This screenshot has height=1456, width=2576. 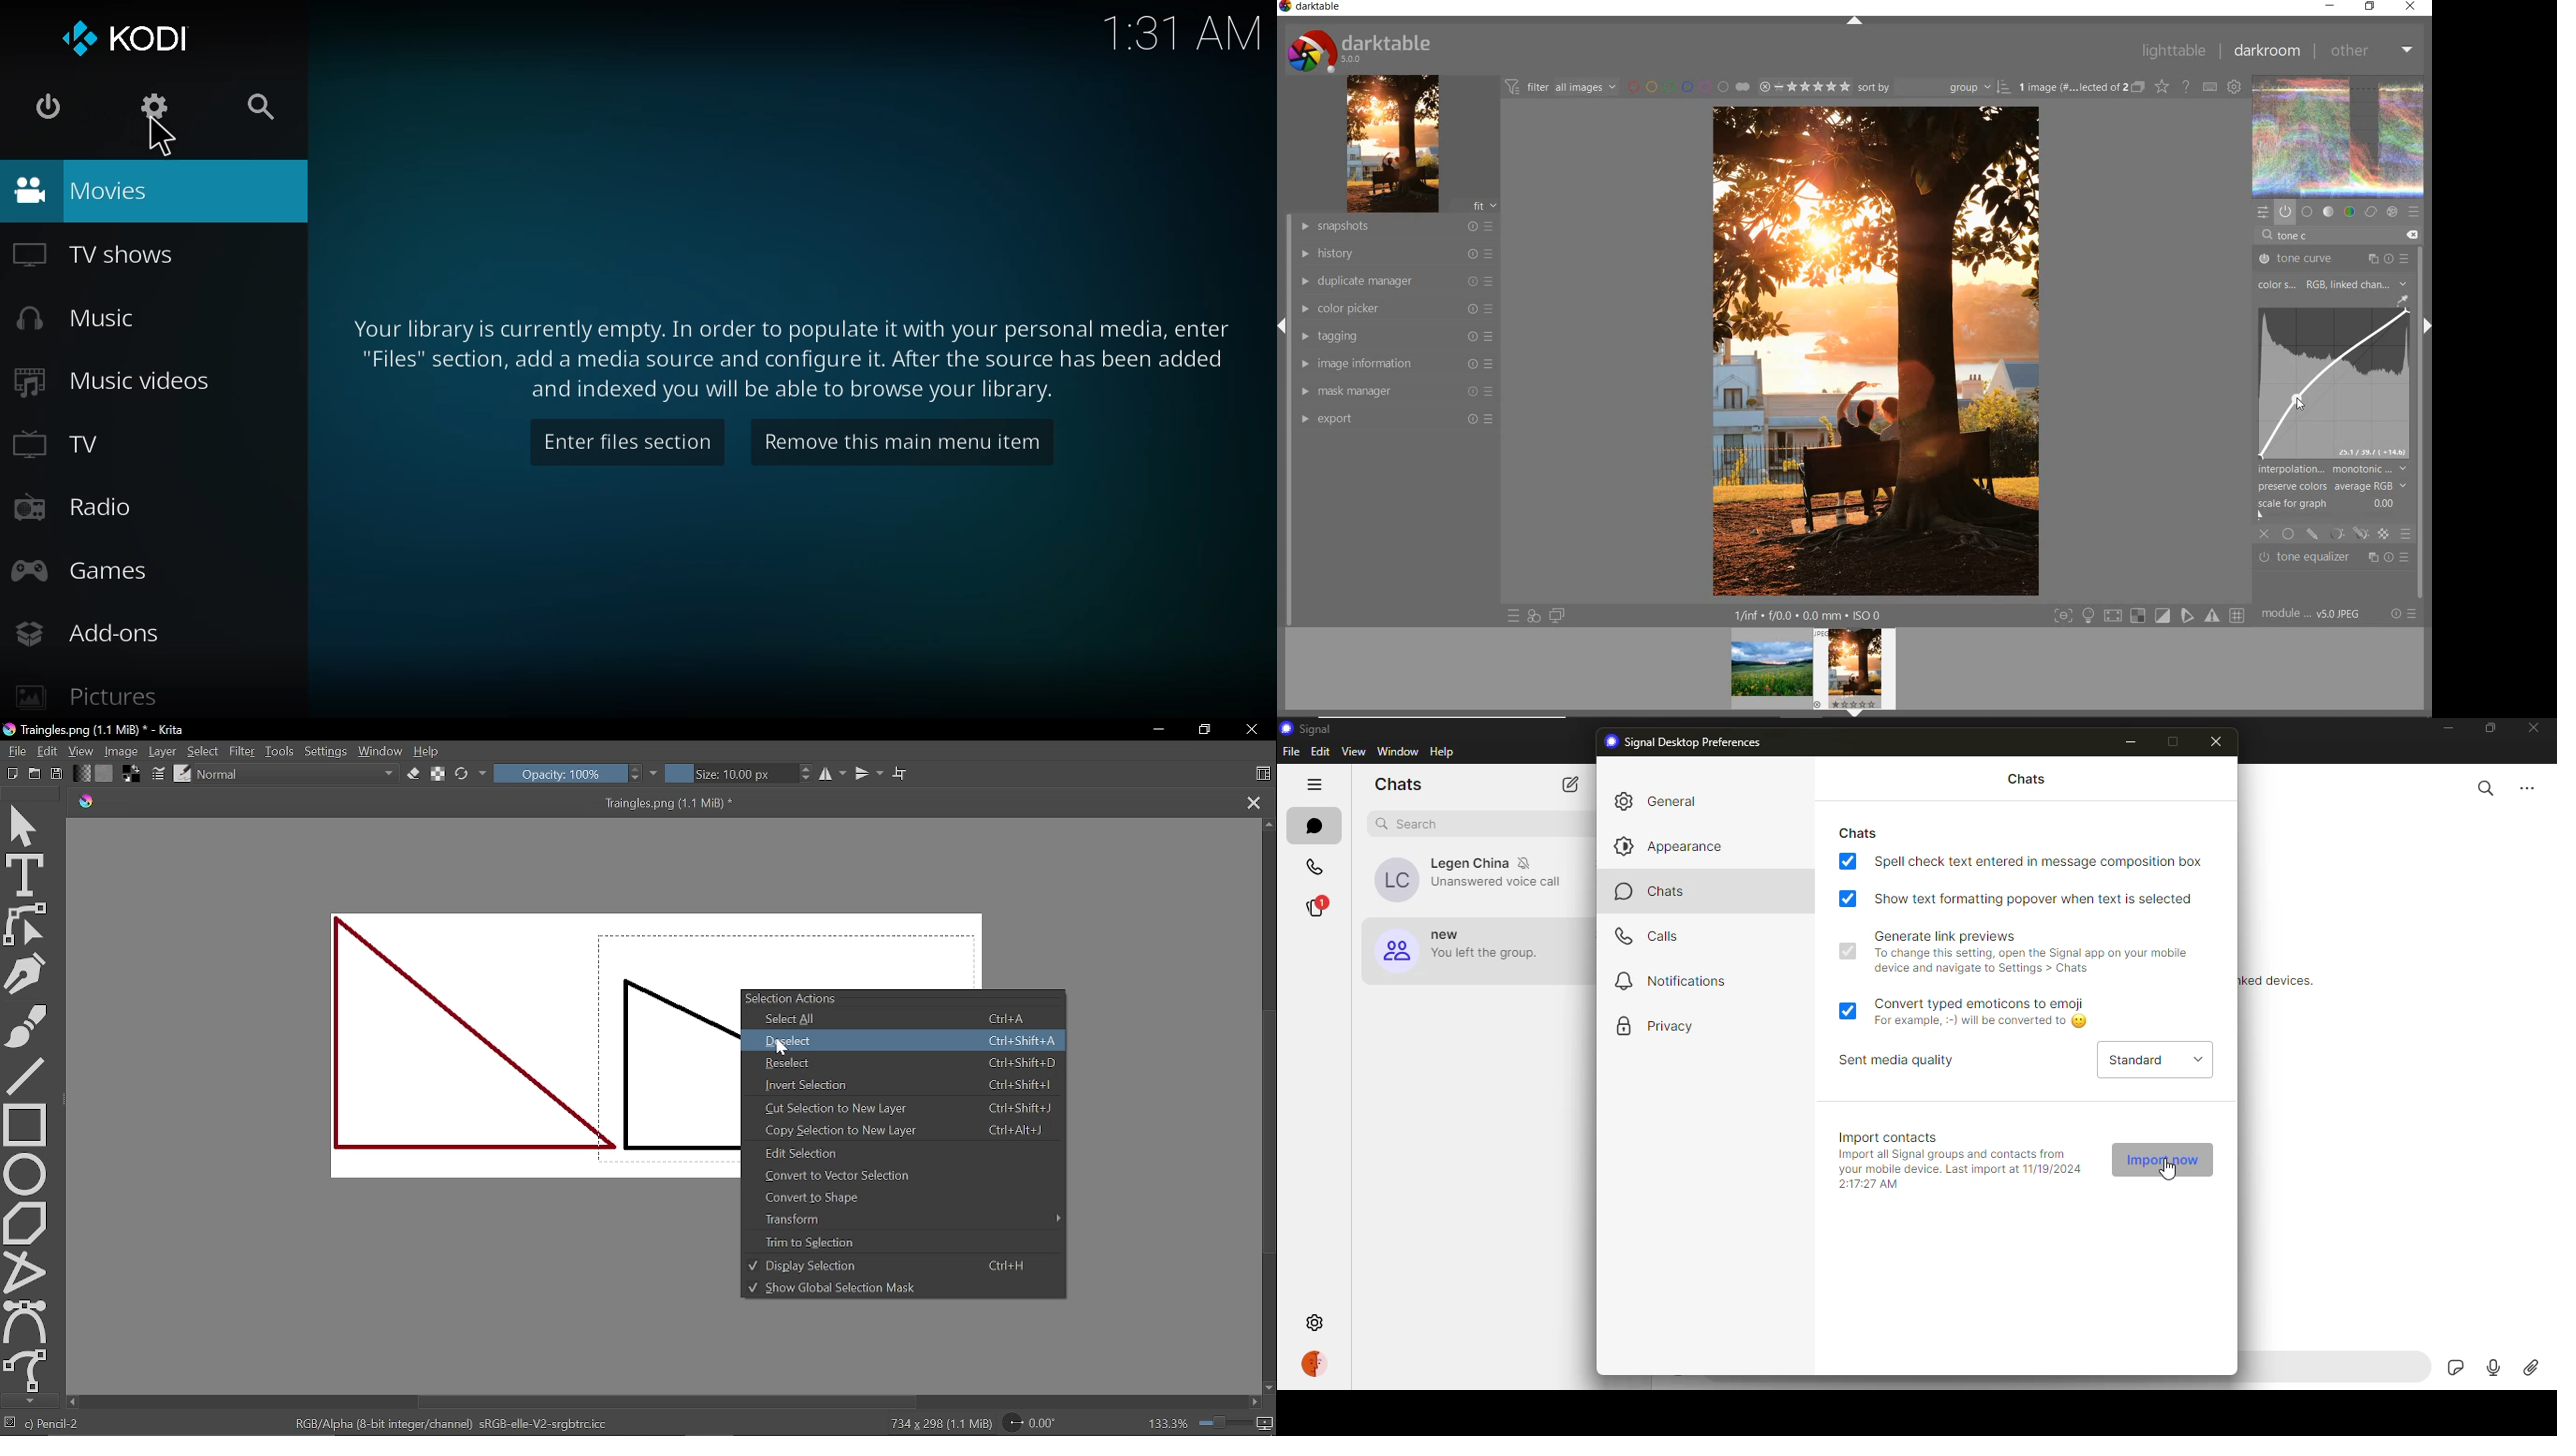 I want to click on Horizontal scrollbar, so click(x=668, y=1401).